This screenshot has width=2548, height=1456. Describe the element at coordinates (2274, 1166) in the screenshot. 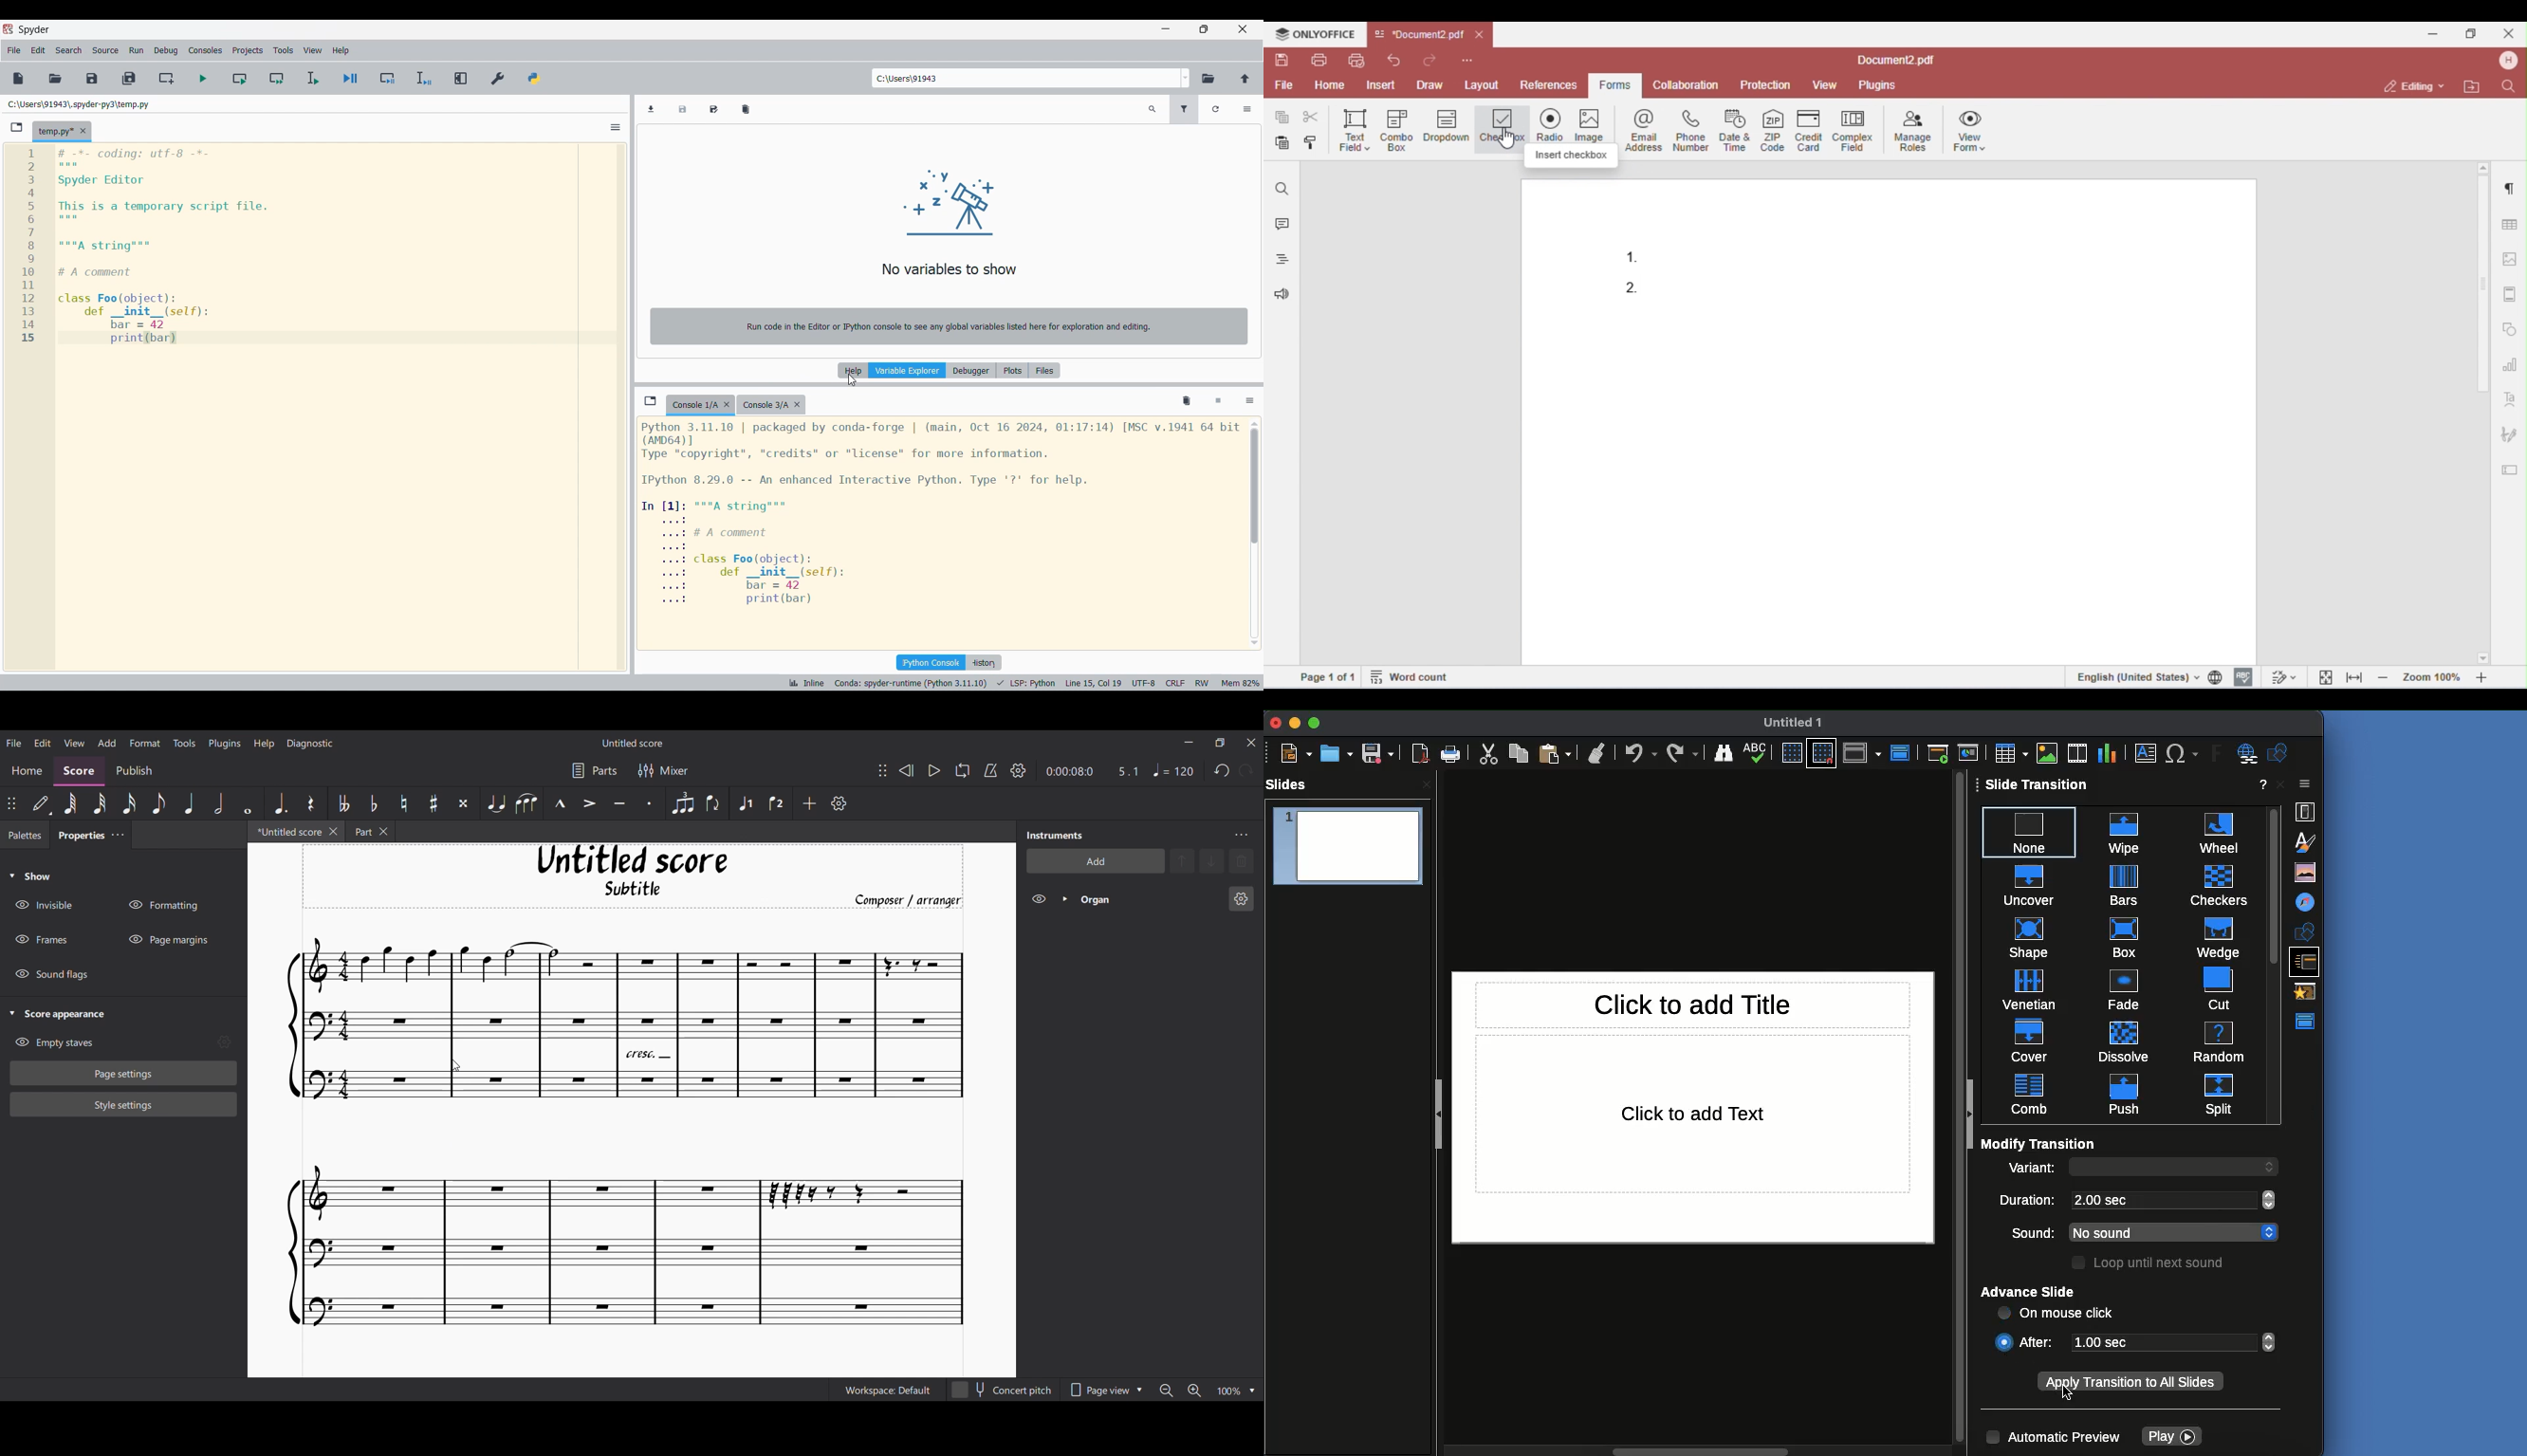

I see `scroll` at that location.